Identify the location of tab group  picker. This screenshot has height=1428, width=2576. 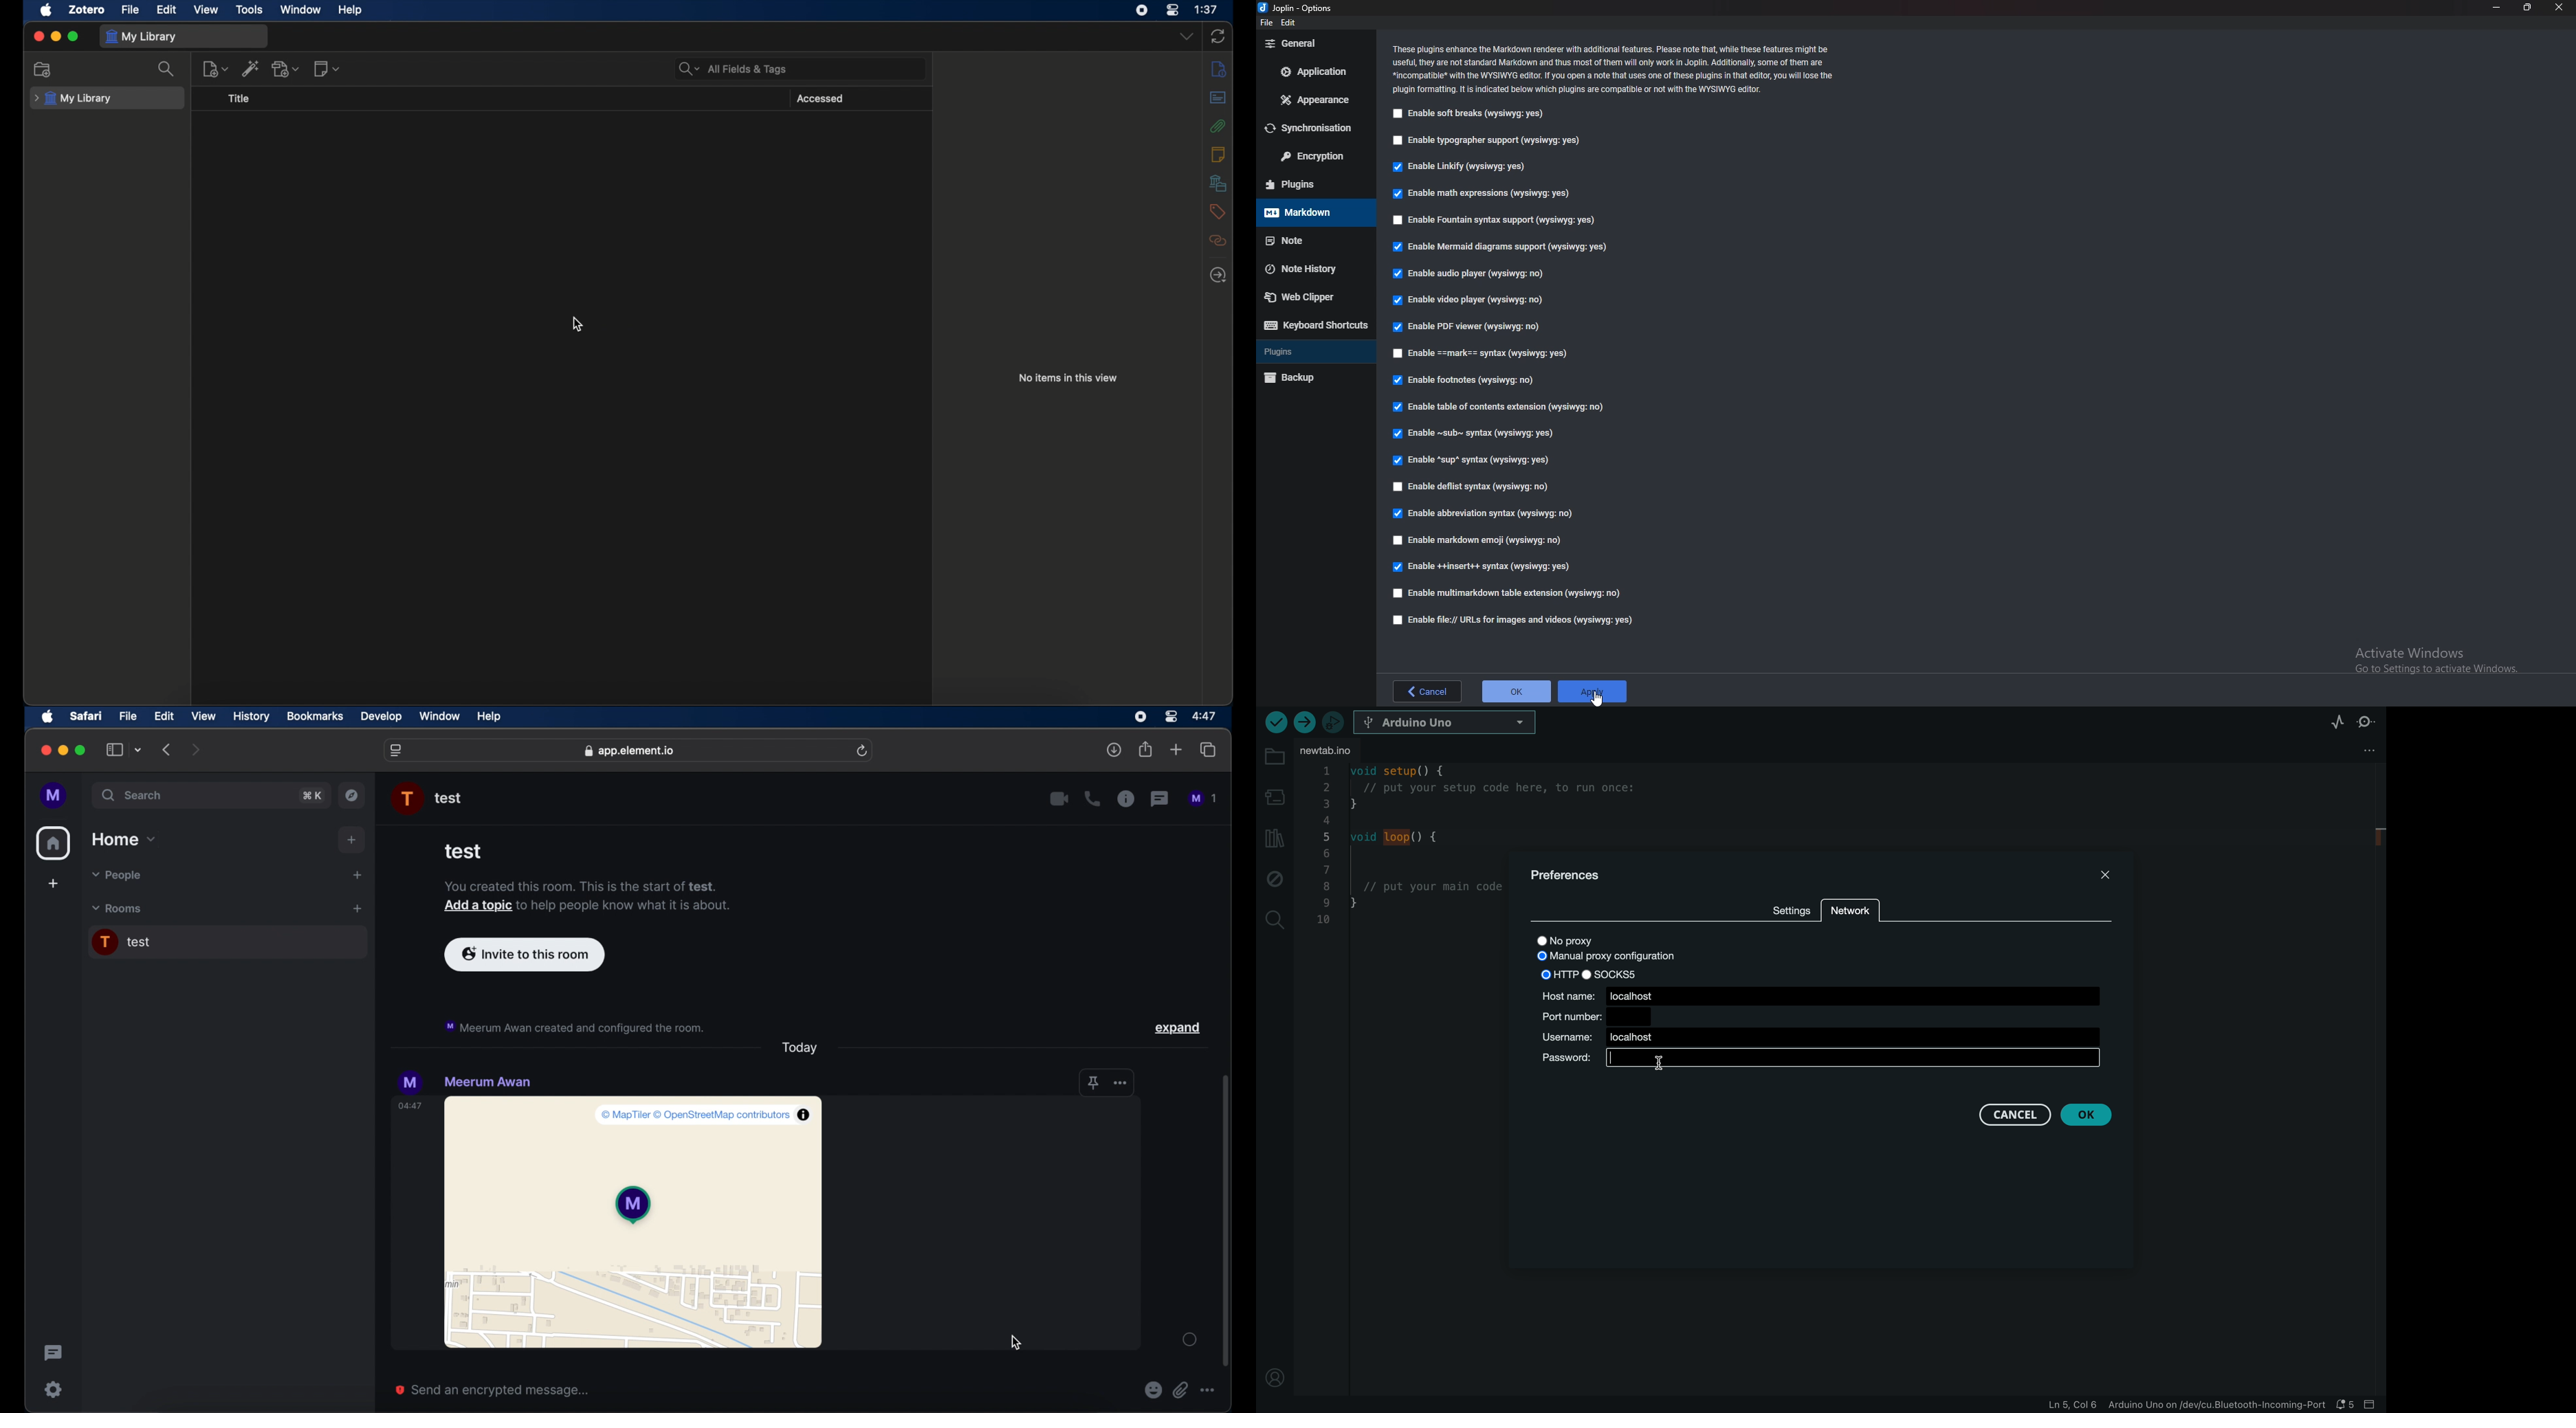
(138, 750).